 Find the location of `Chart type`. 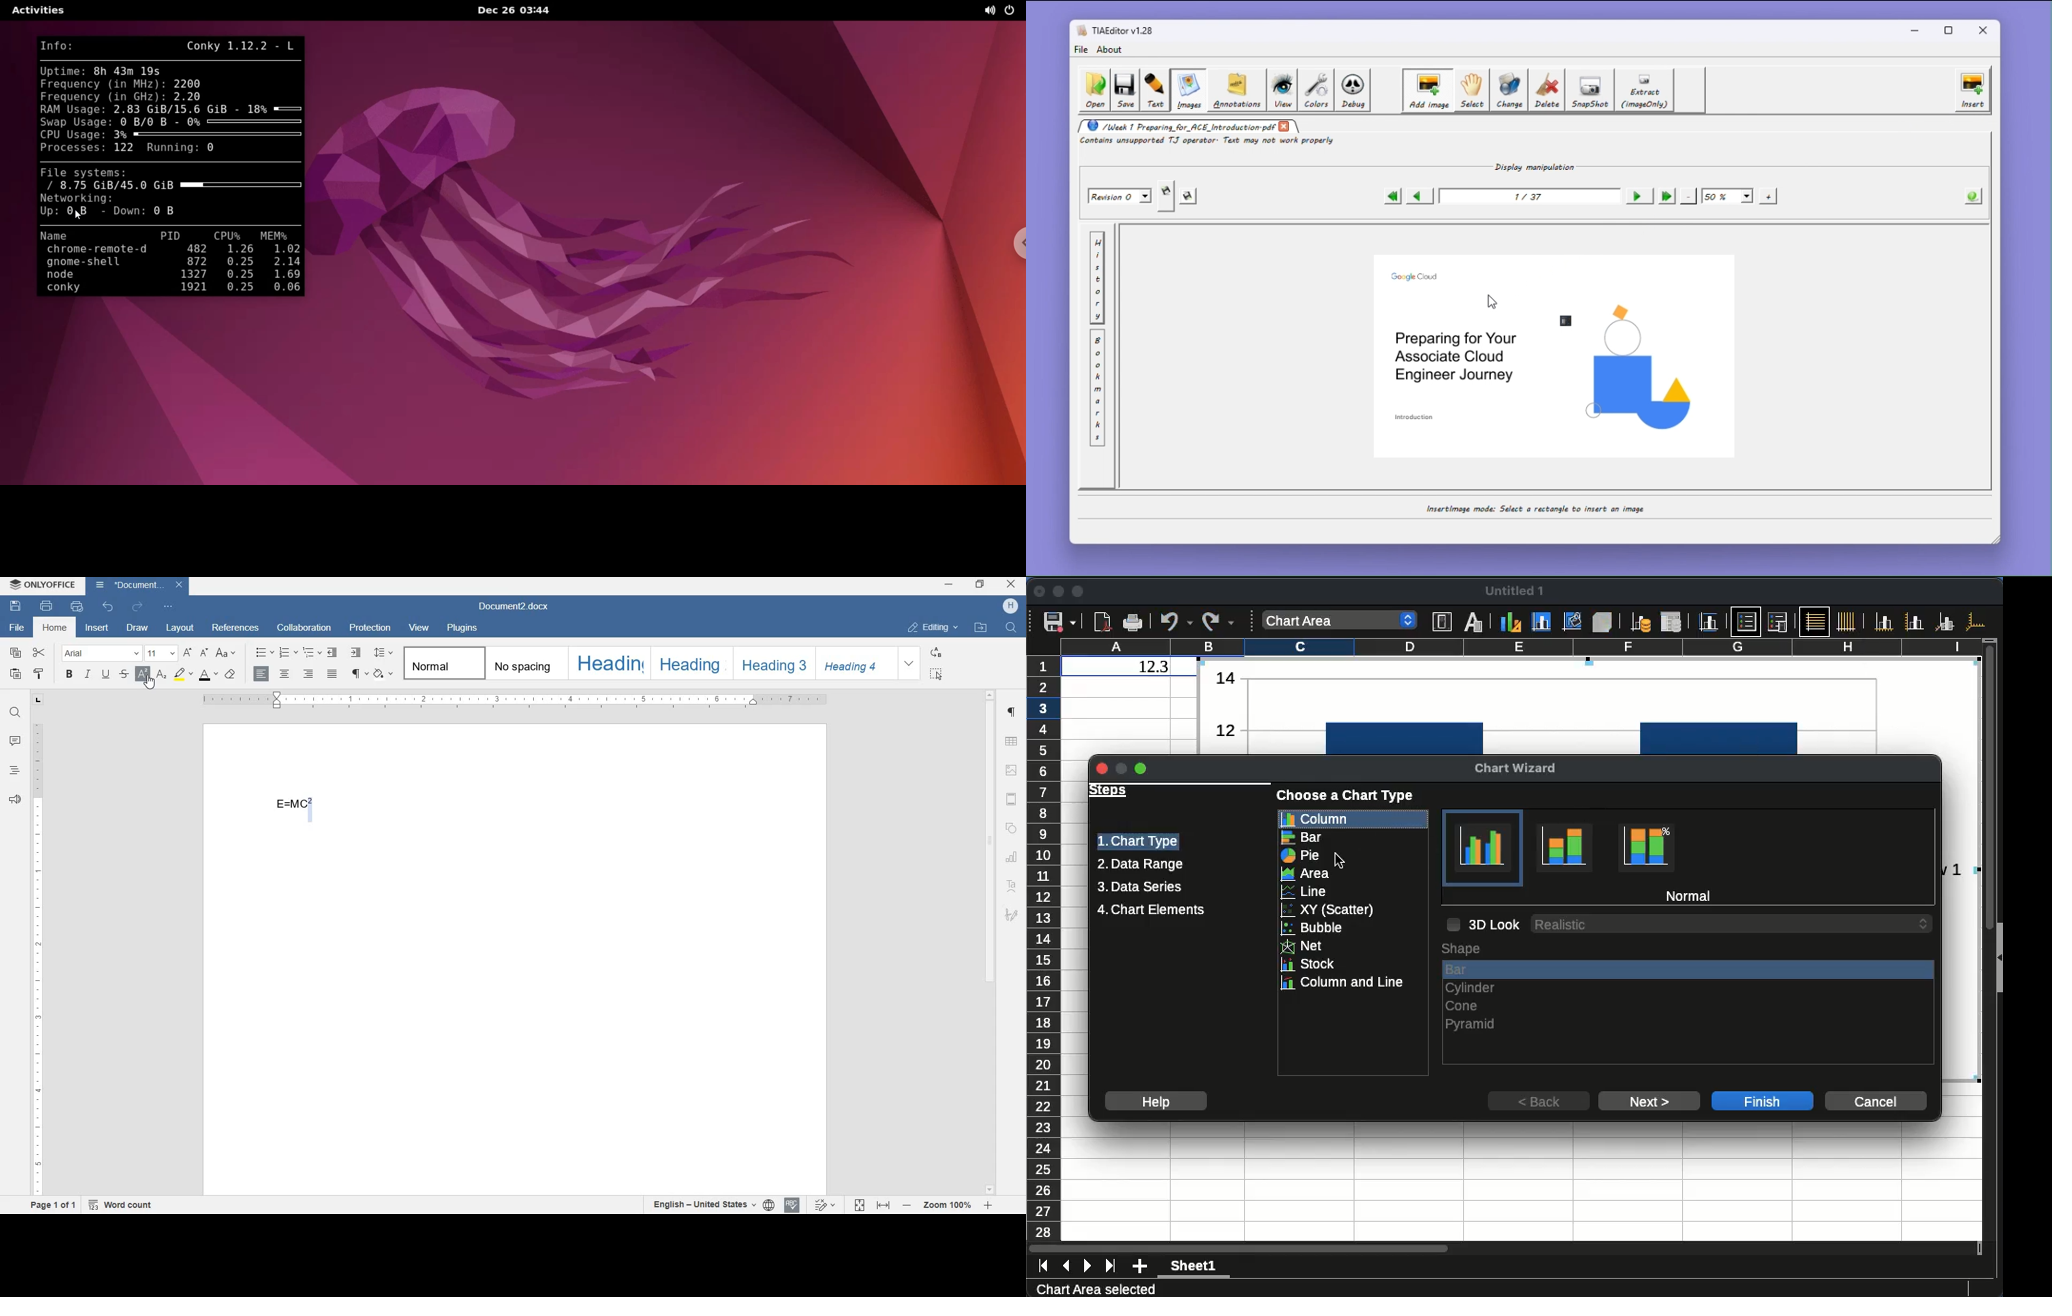

Chart type is located at coordinates (1511, 621).